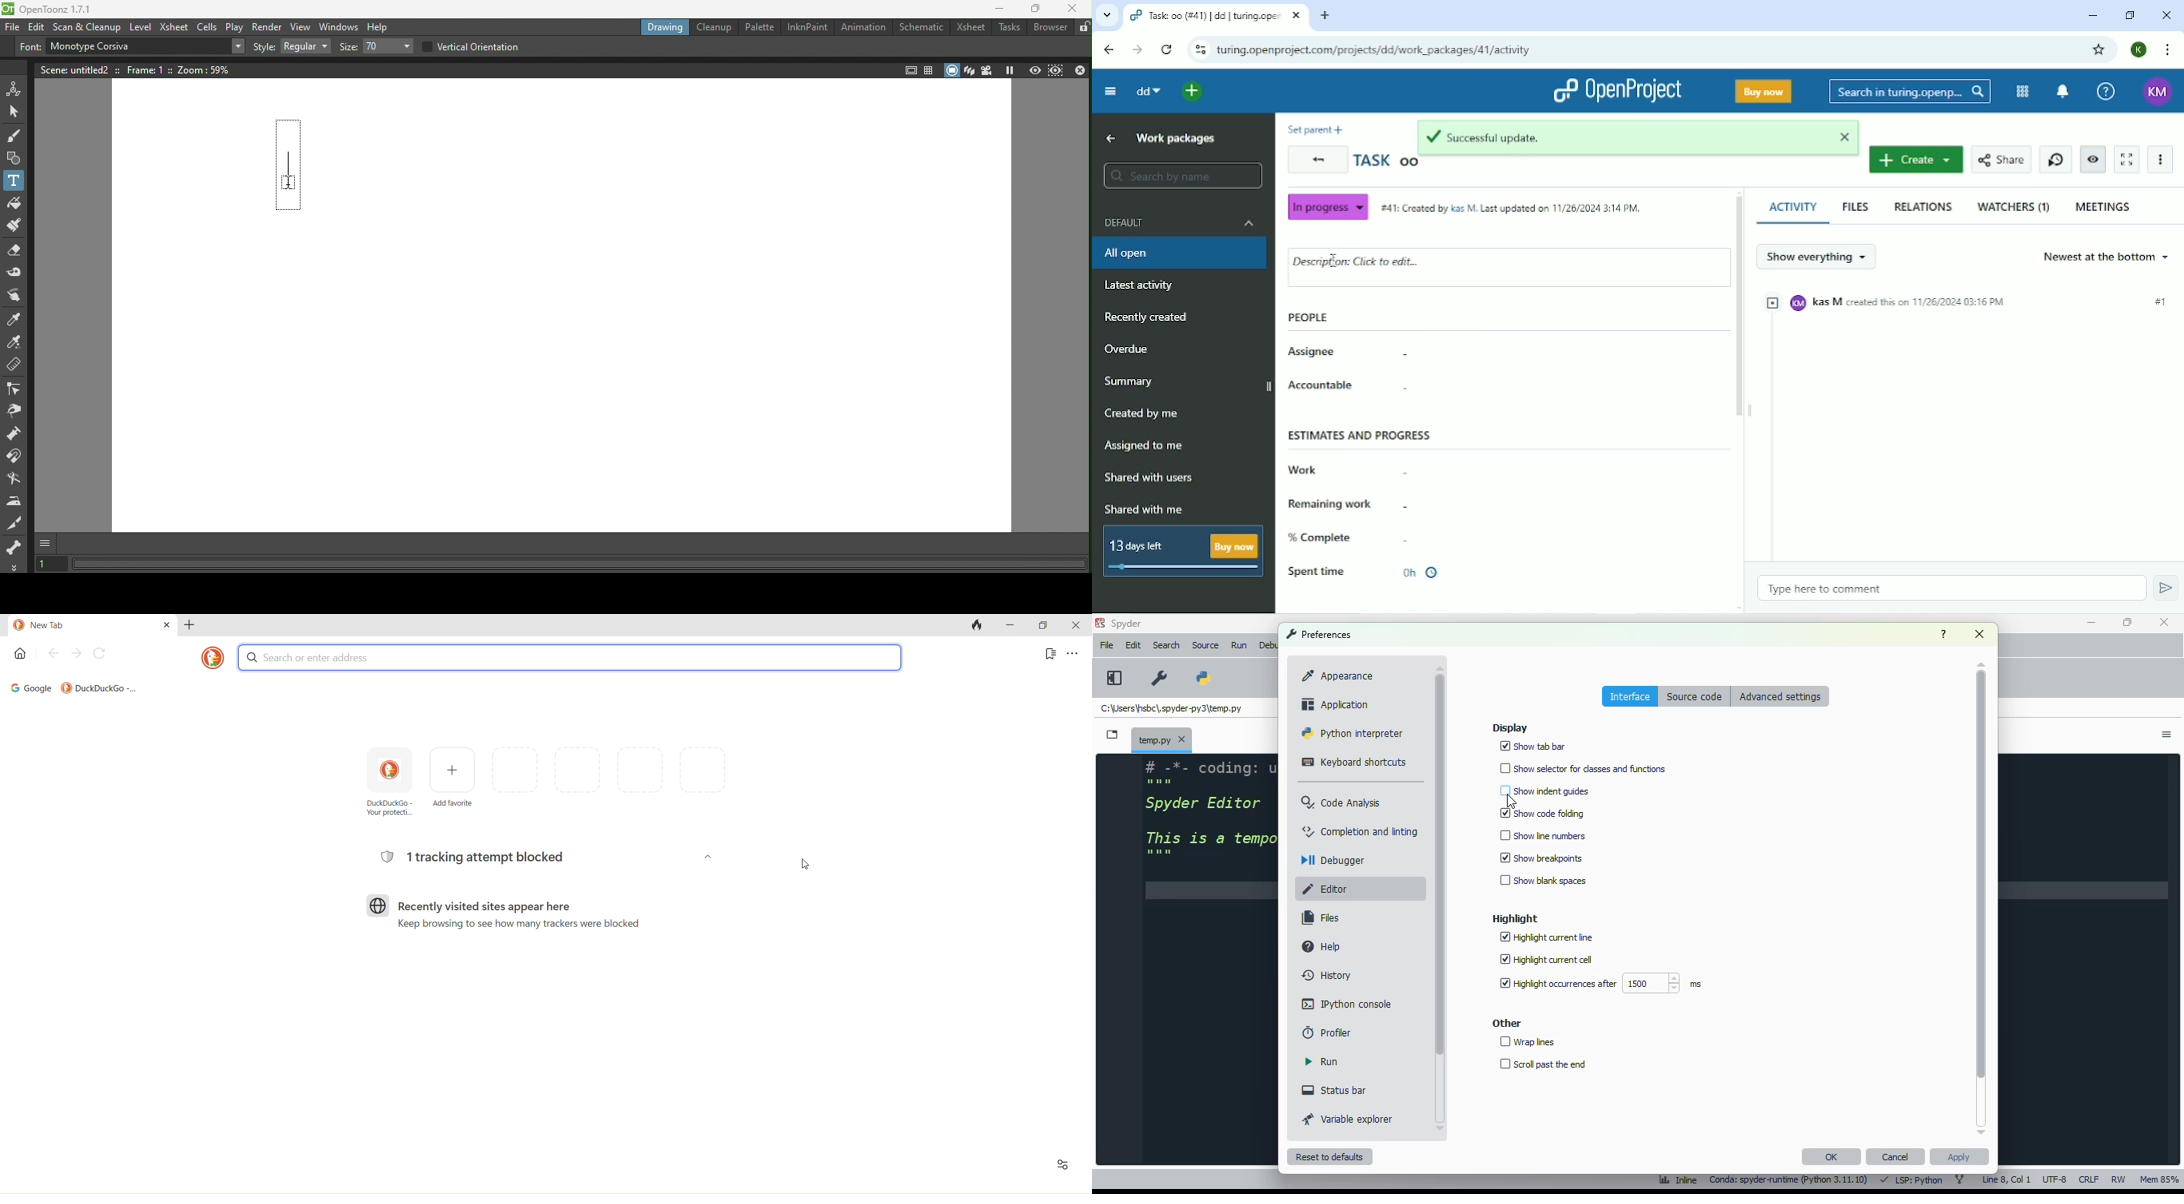 This screenshot has width=2184, height=1204. What do you see at coordinates (759, 28) in the screenshot?
I see `Palette` at bounding box center [759, 28].